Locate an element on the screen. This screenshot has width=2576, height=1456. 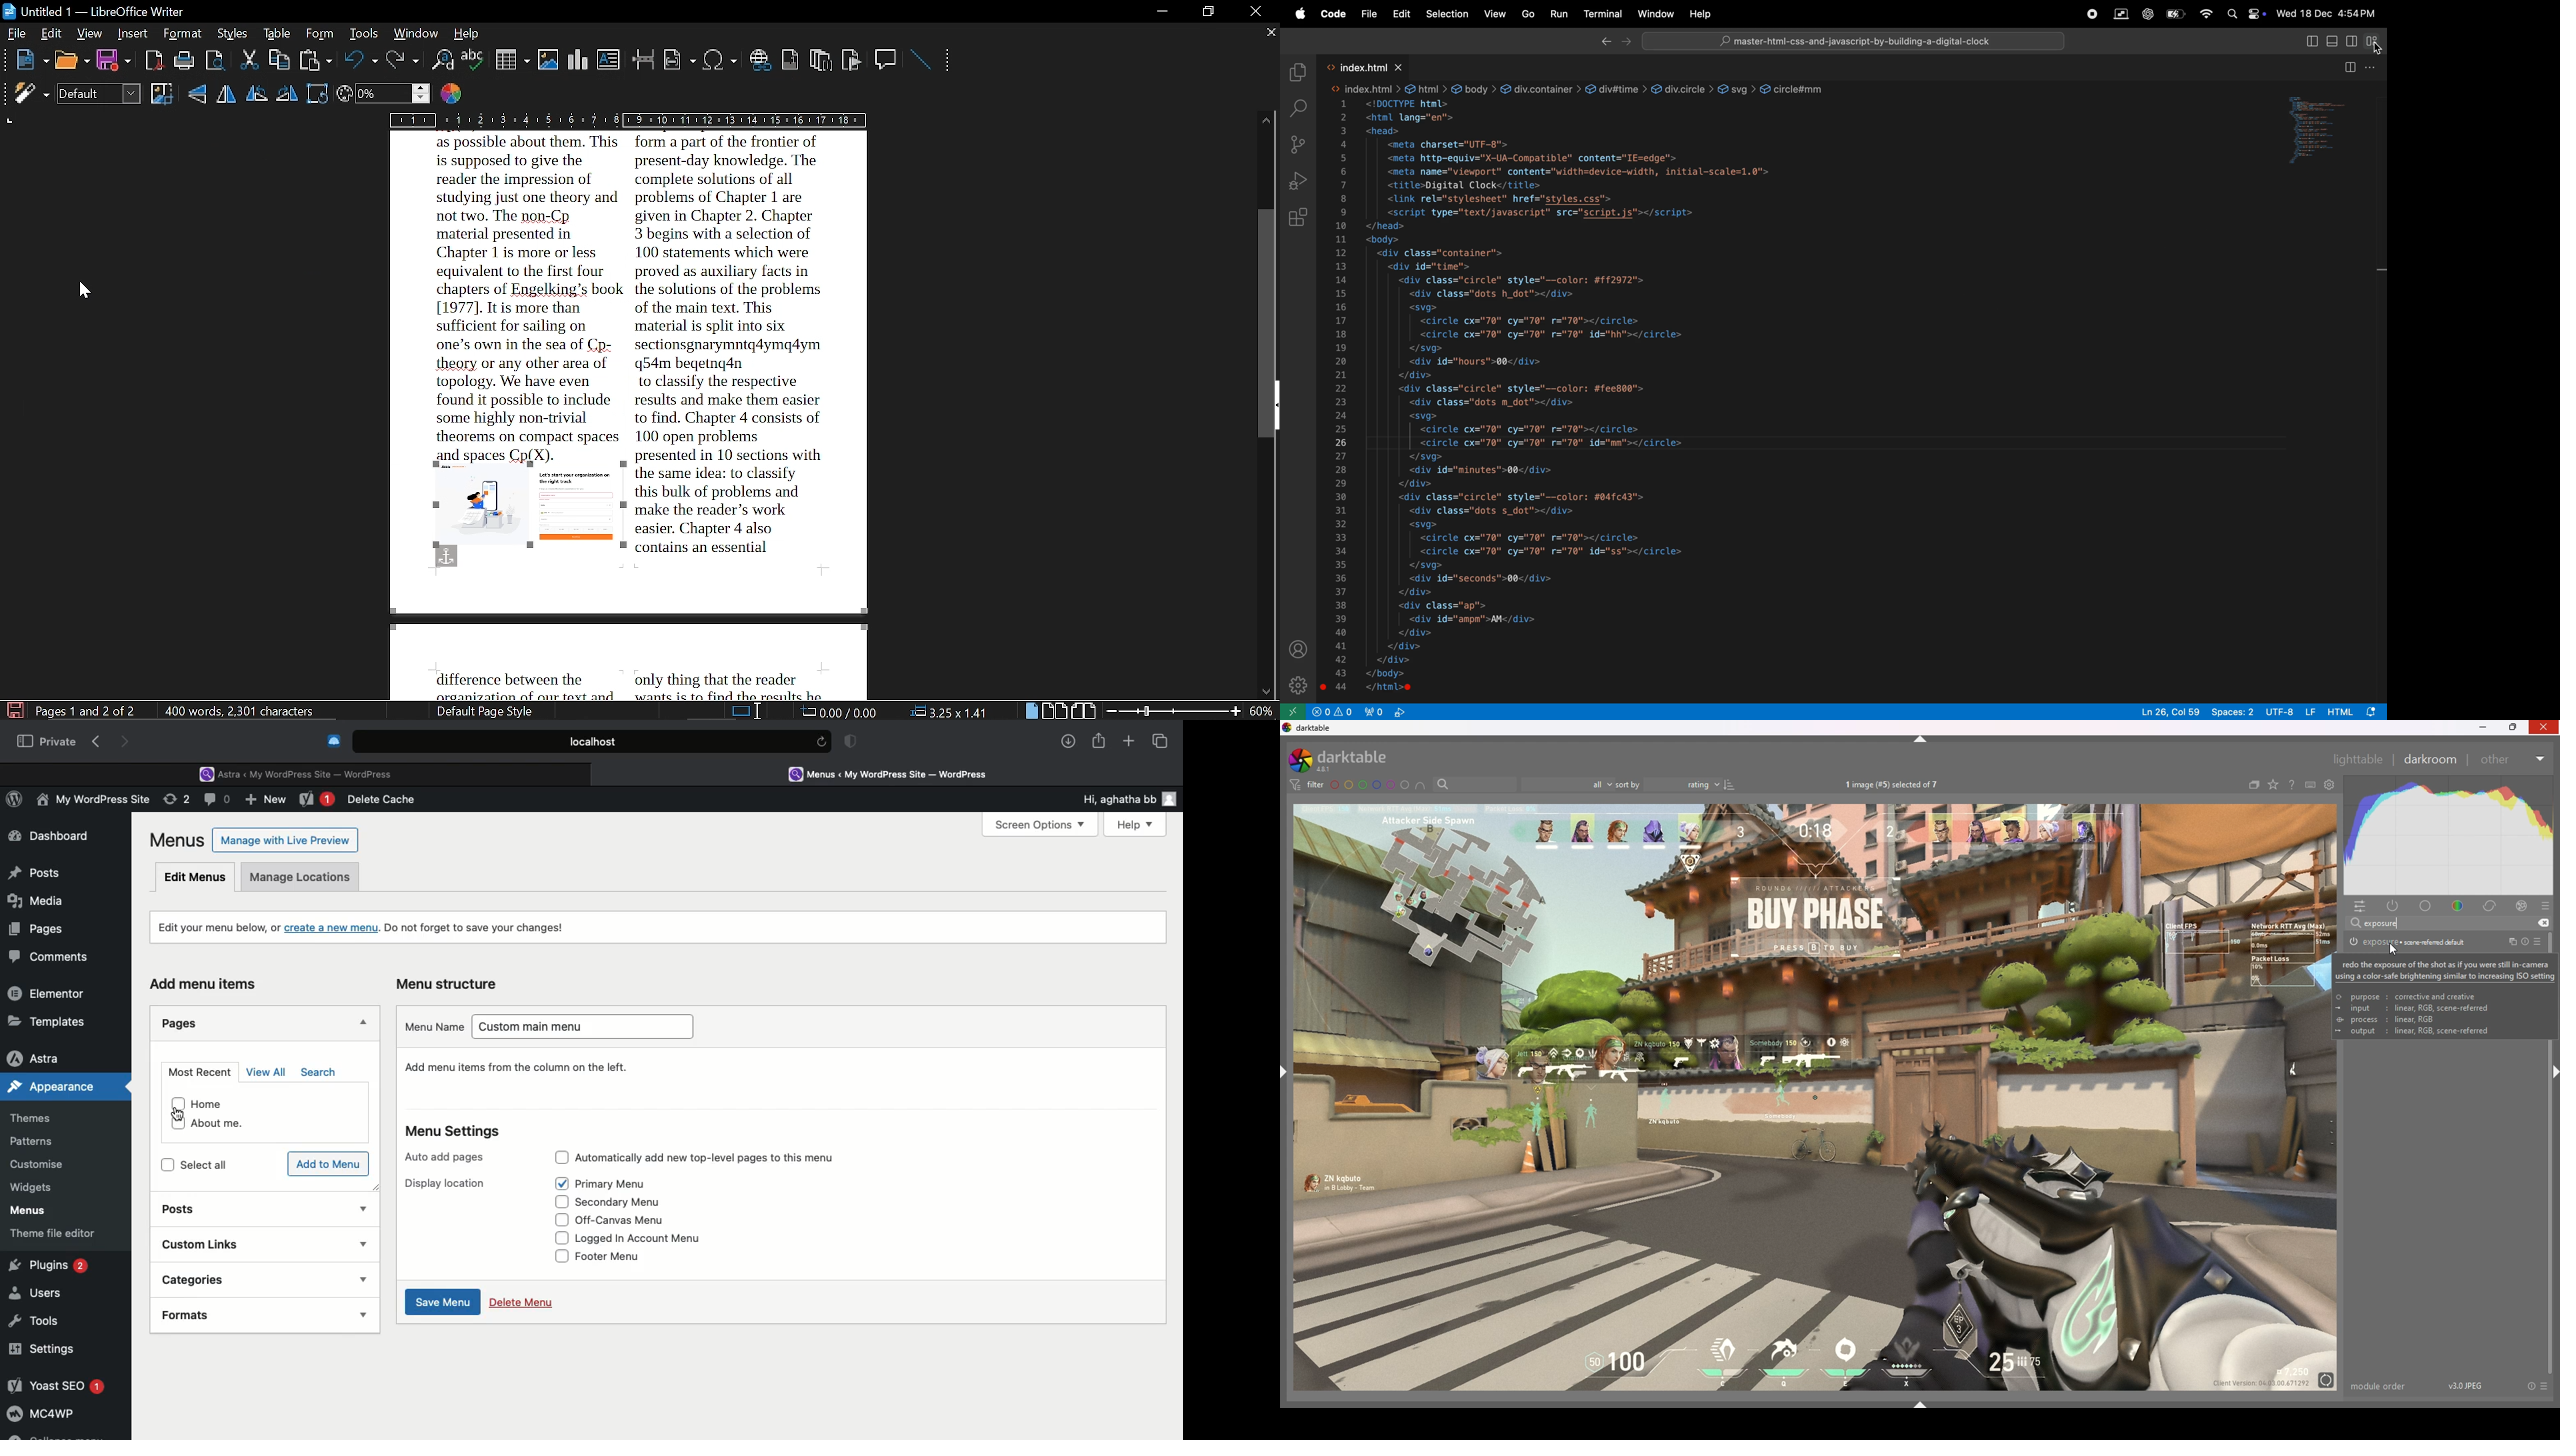
My WordPress Site is located at coordinates (90, 802).